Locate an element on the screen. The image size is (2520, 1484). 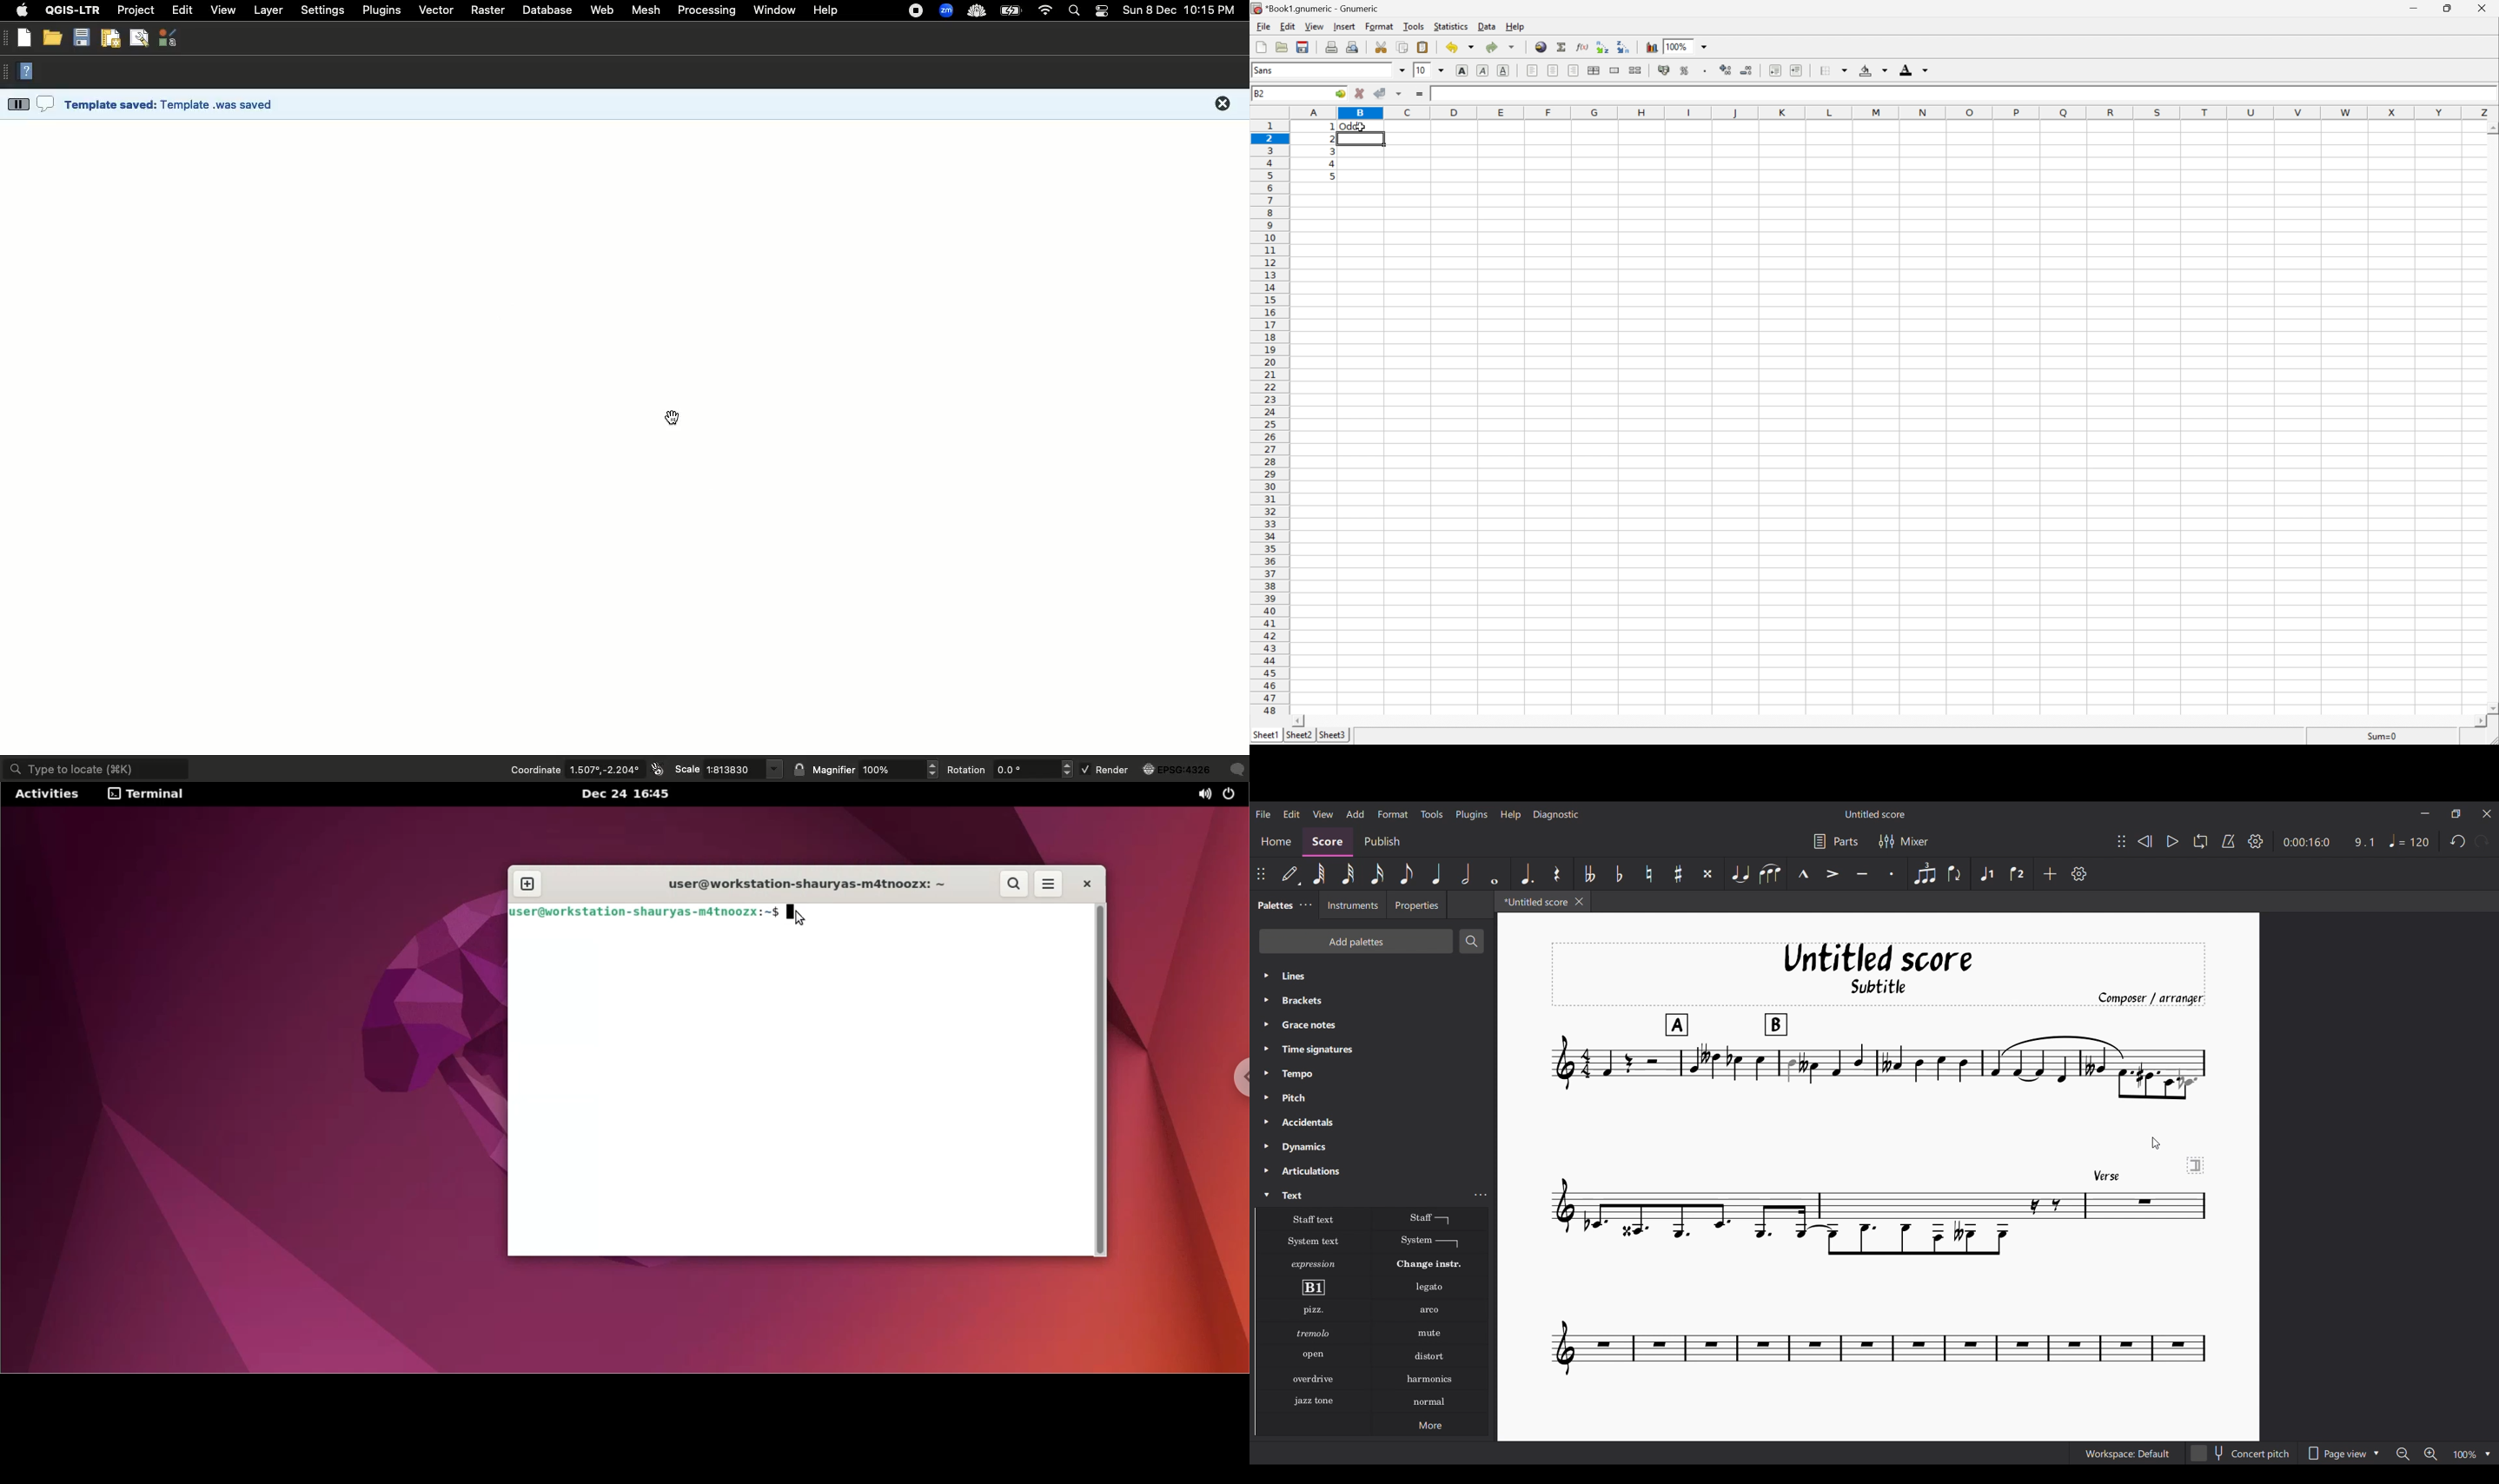
Drop Down is located at coordinates (1403, 69).